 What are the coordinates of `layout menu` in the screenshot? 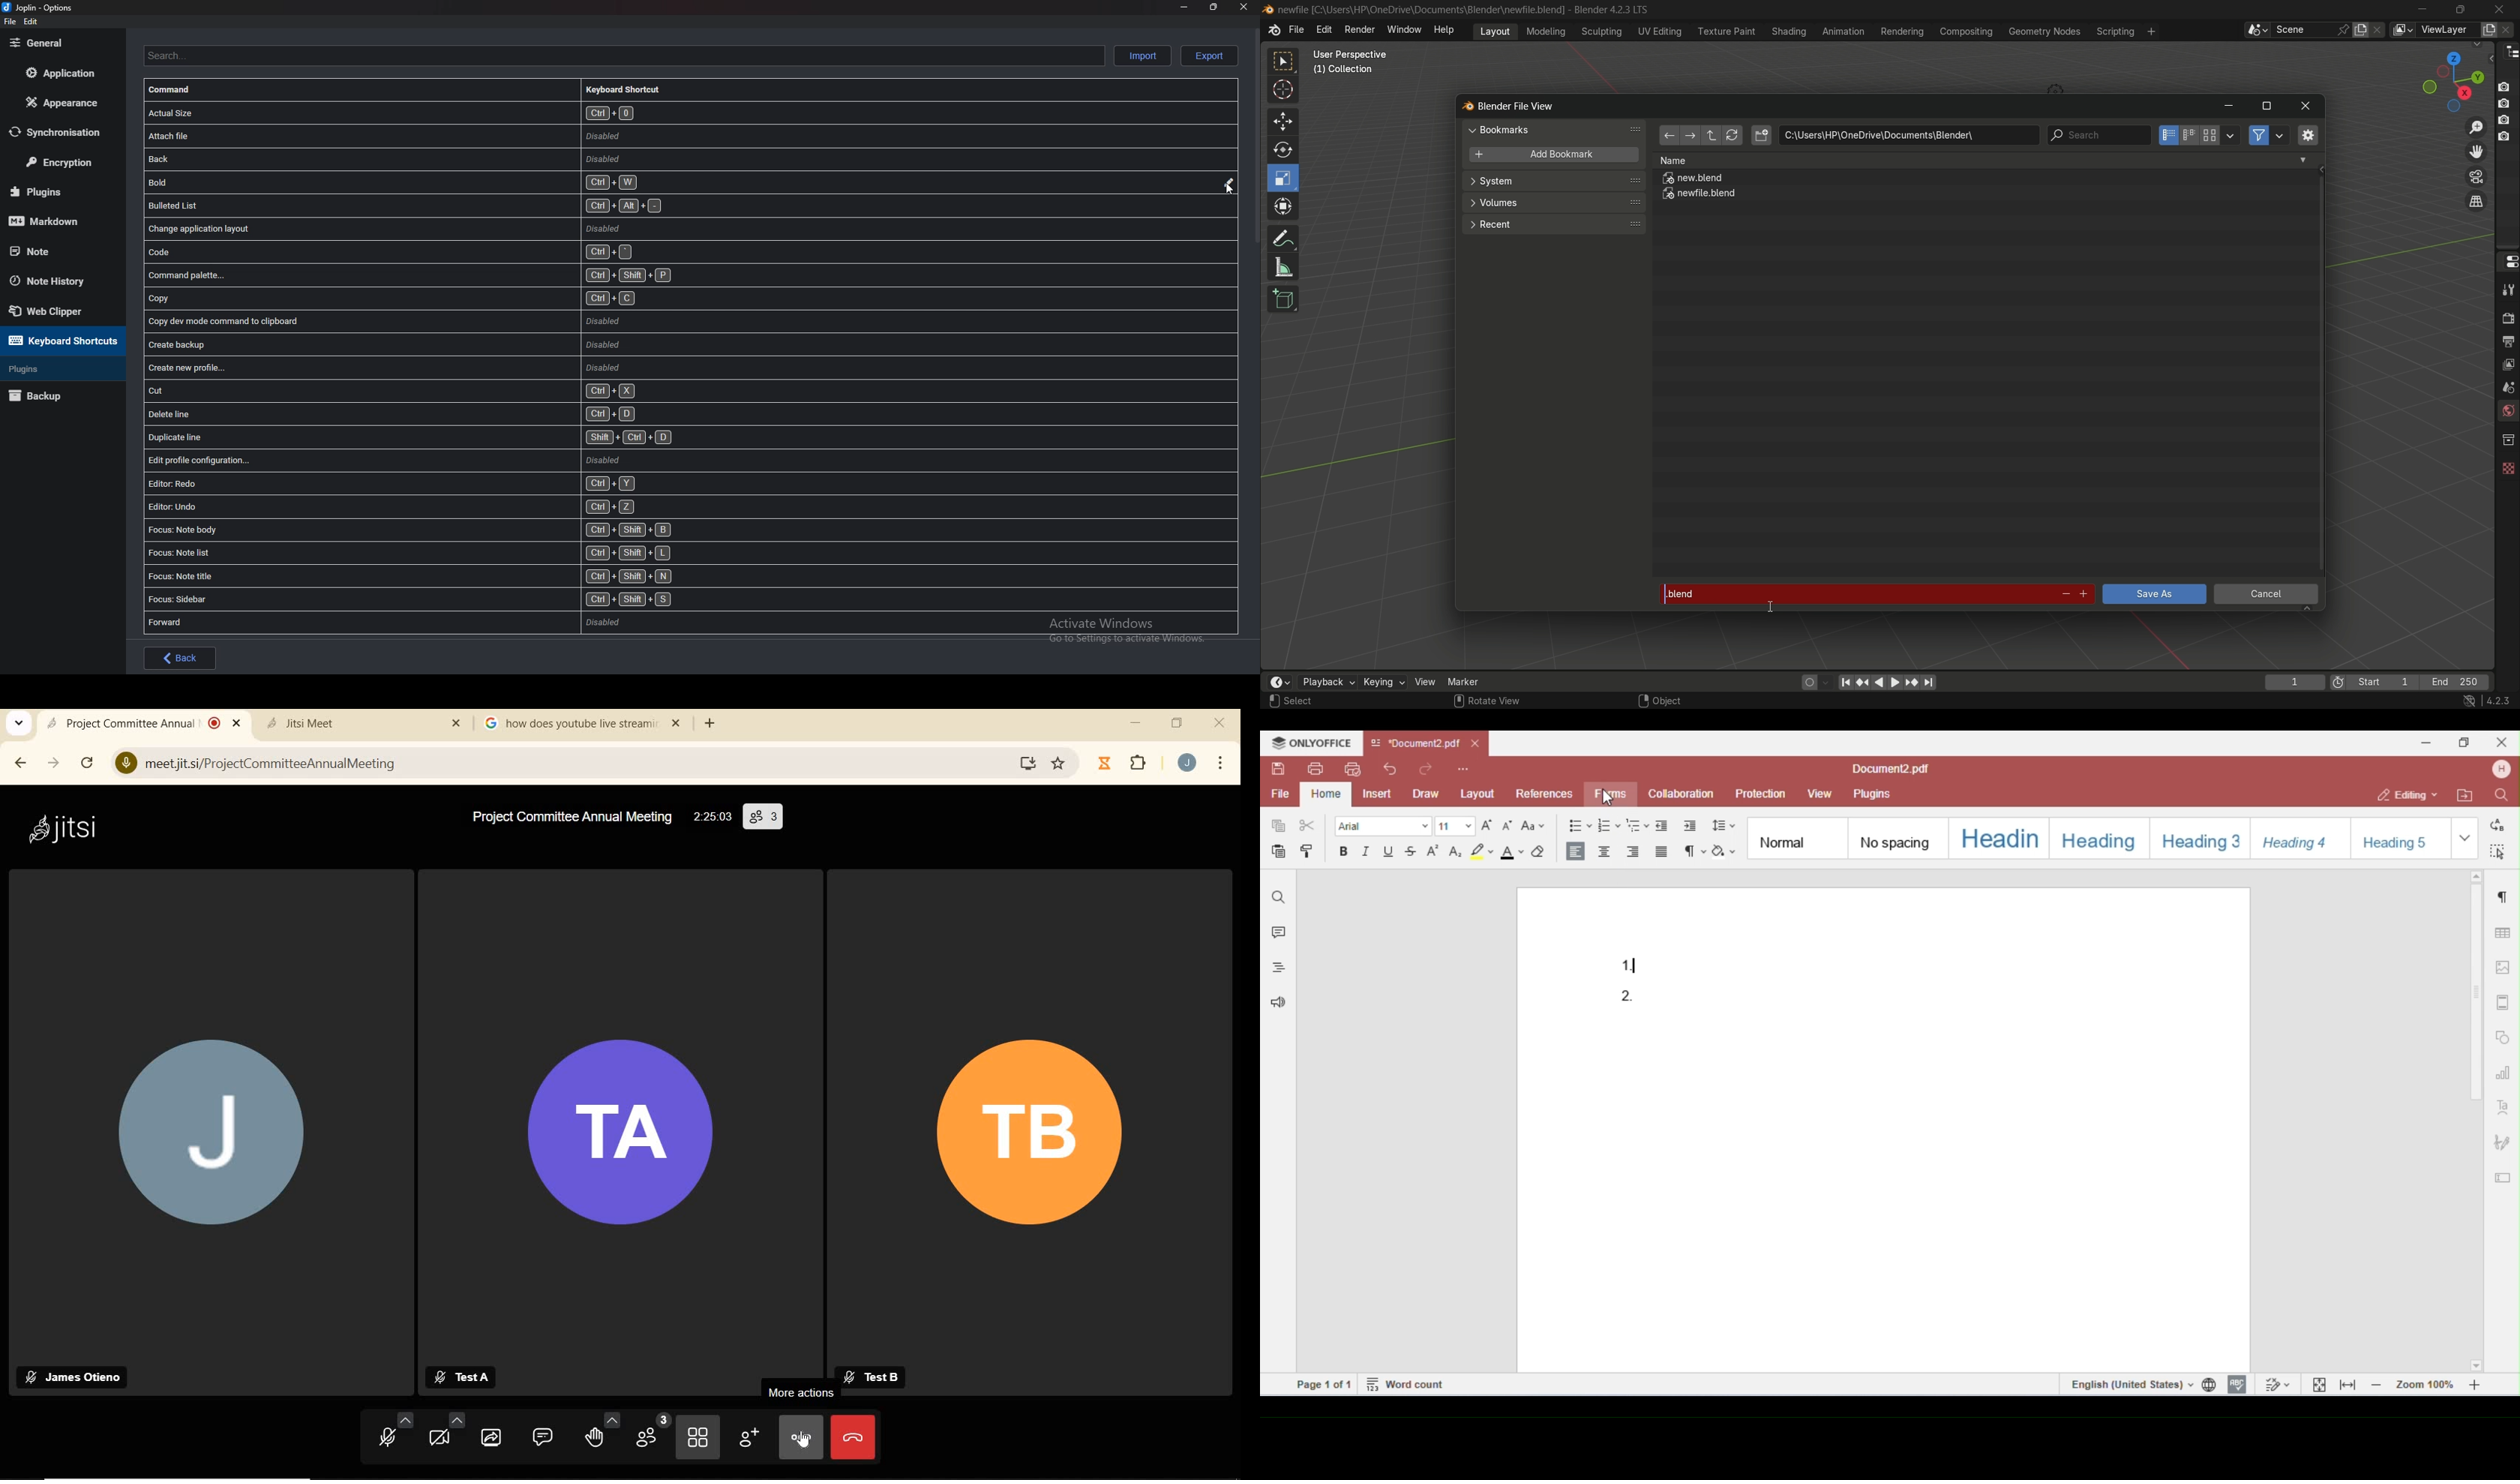 It's located at (1495, 30).